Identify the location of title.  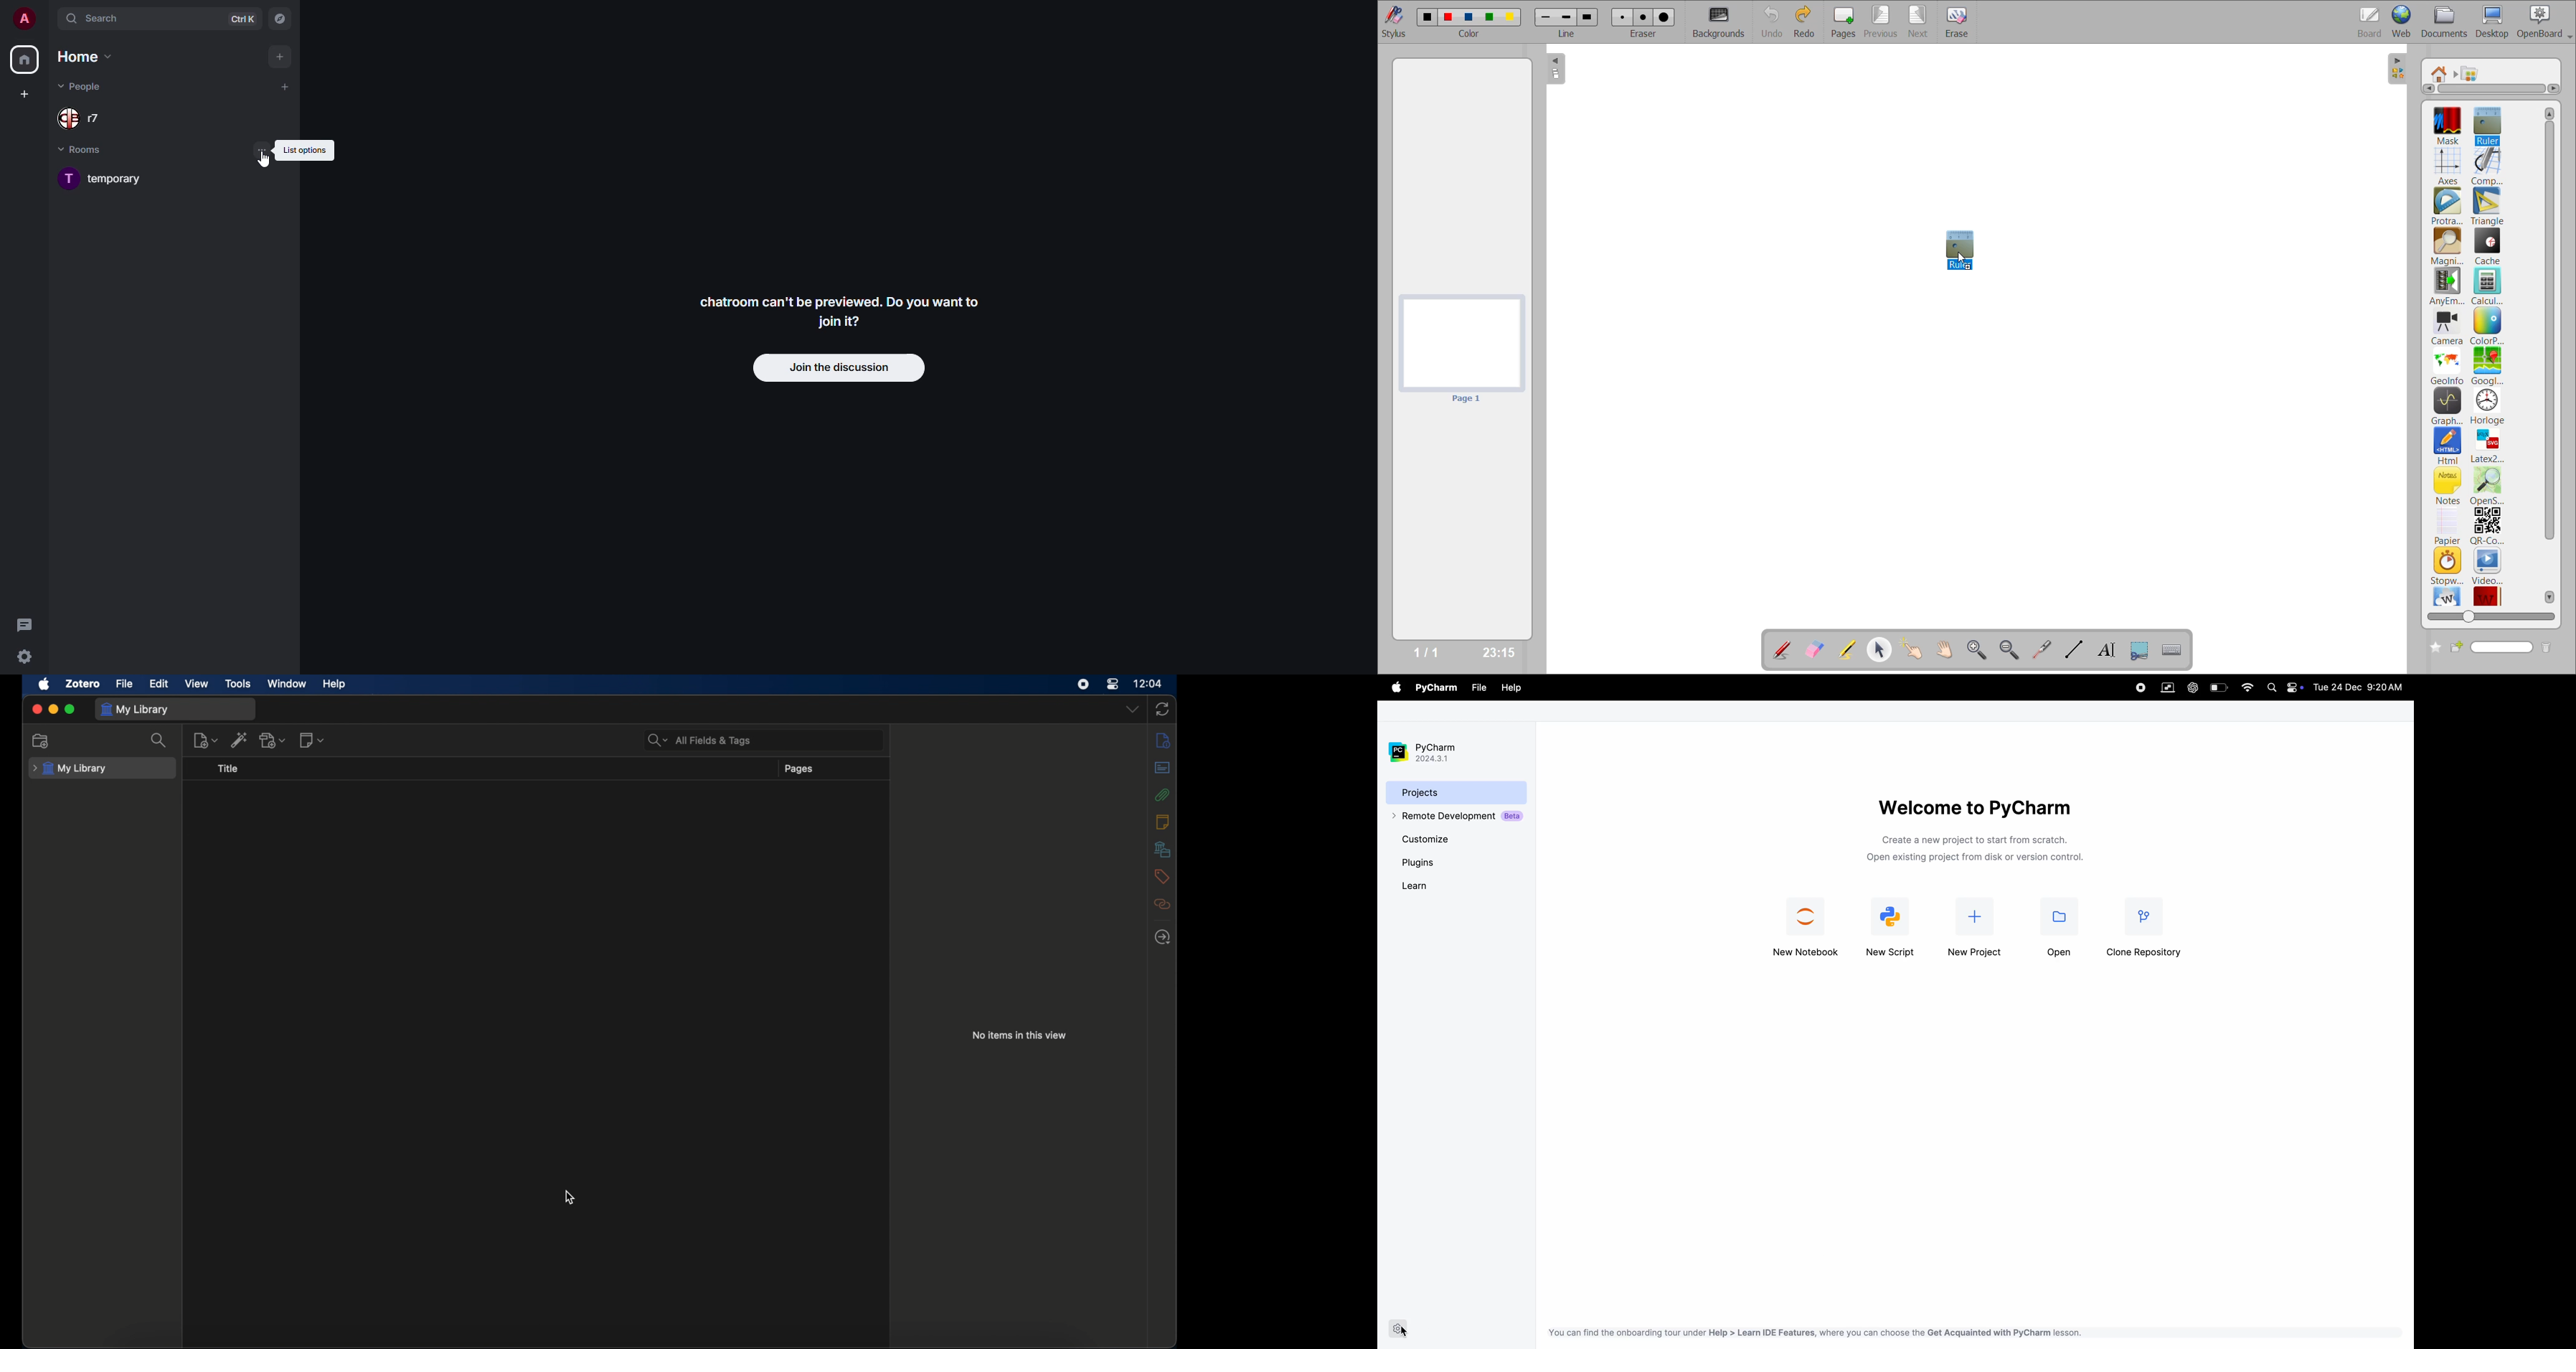
(227, 769).